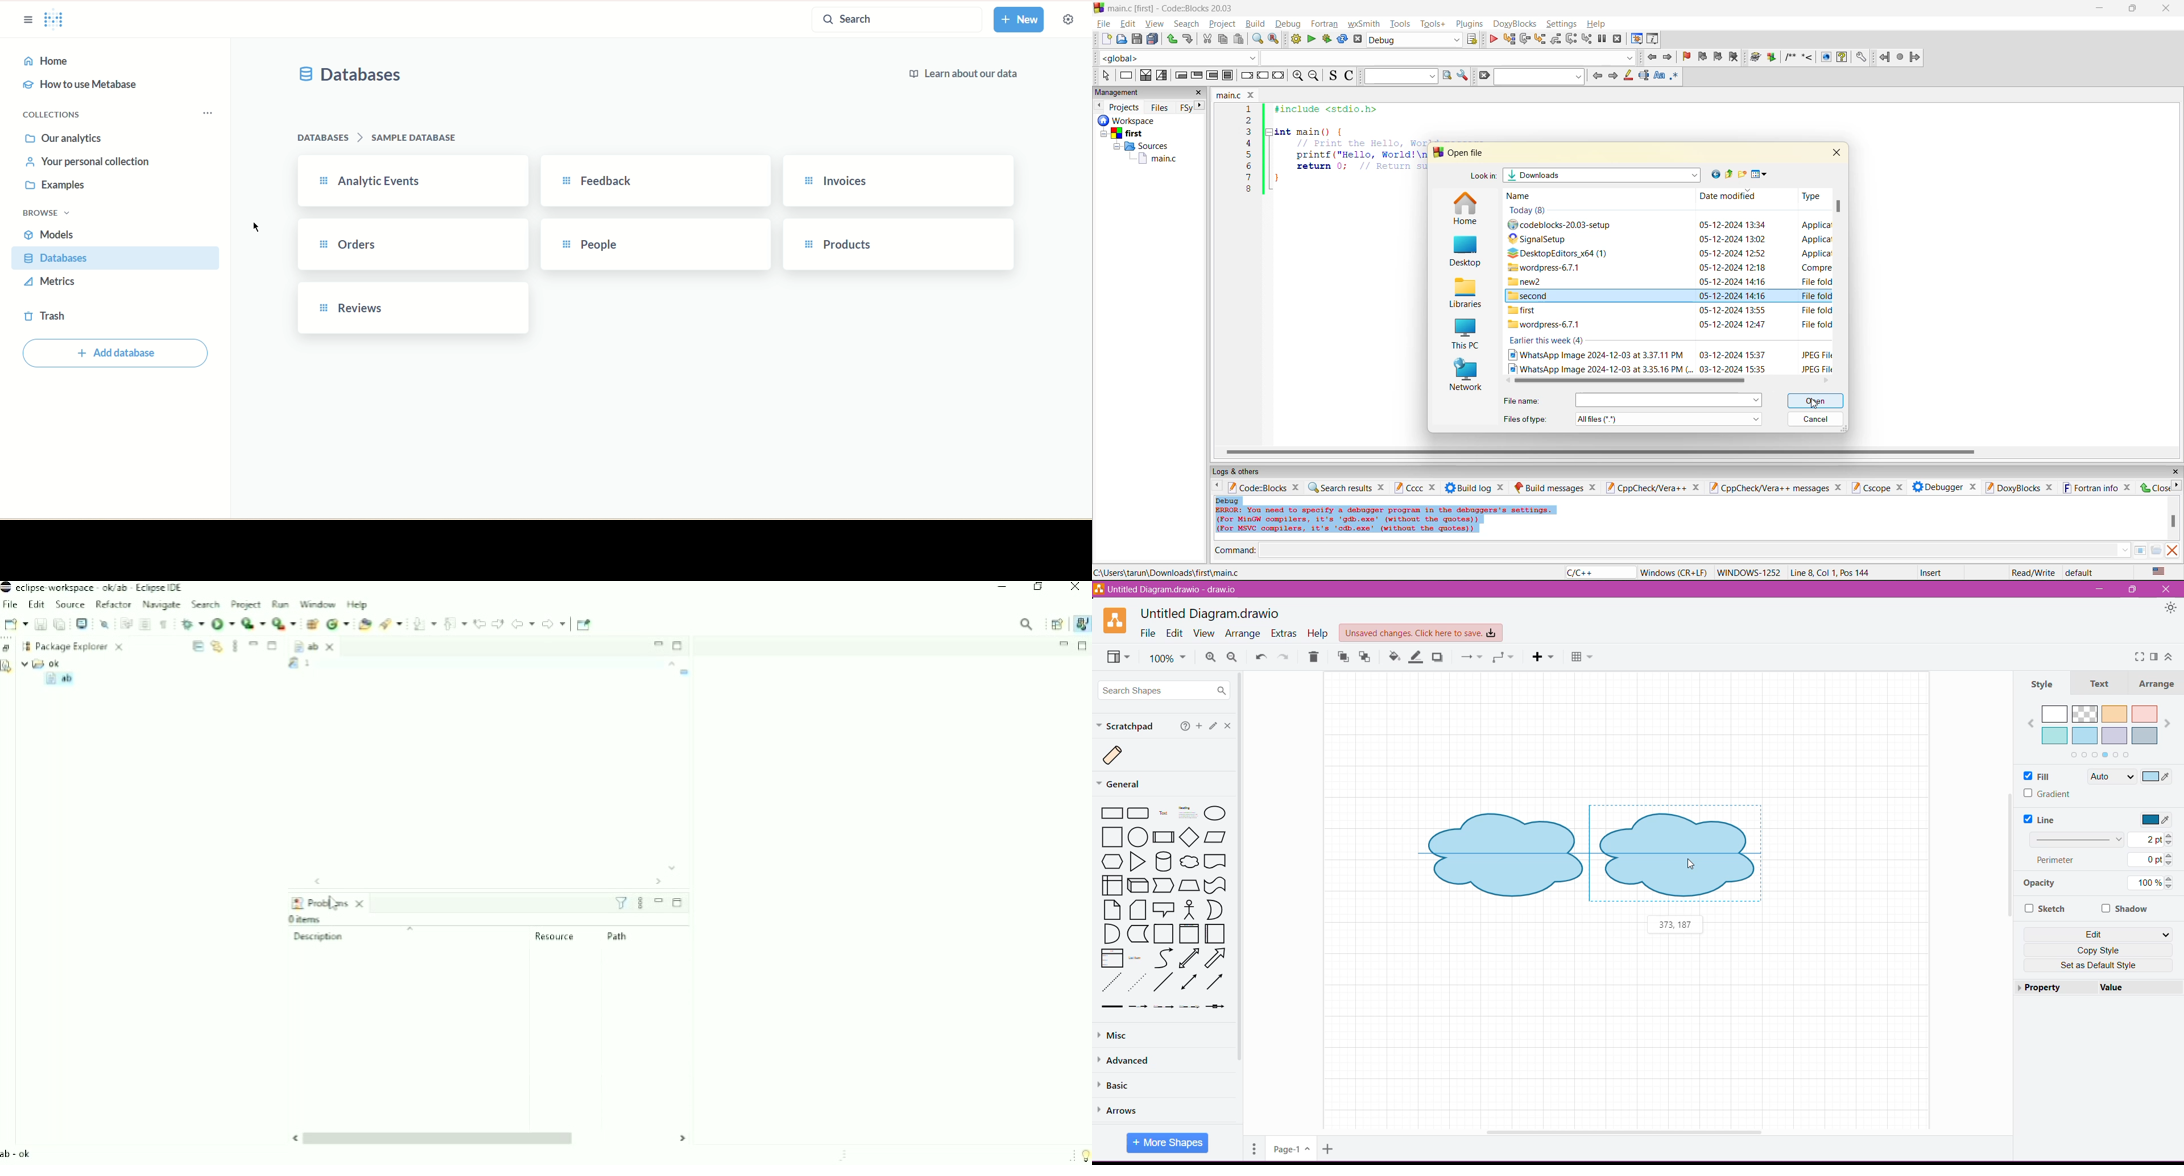 This screenshot has width=2184, height=1176. What do you see at coordinates (1361, 166) in the screenshot?
I see `return 0` at bounding box center [1361, 166].